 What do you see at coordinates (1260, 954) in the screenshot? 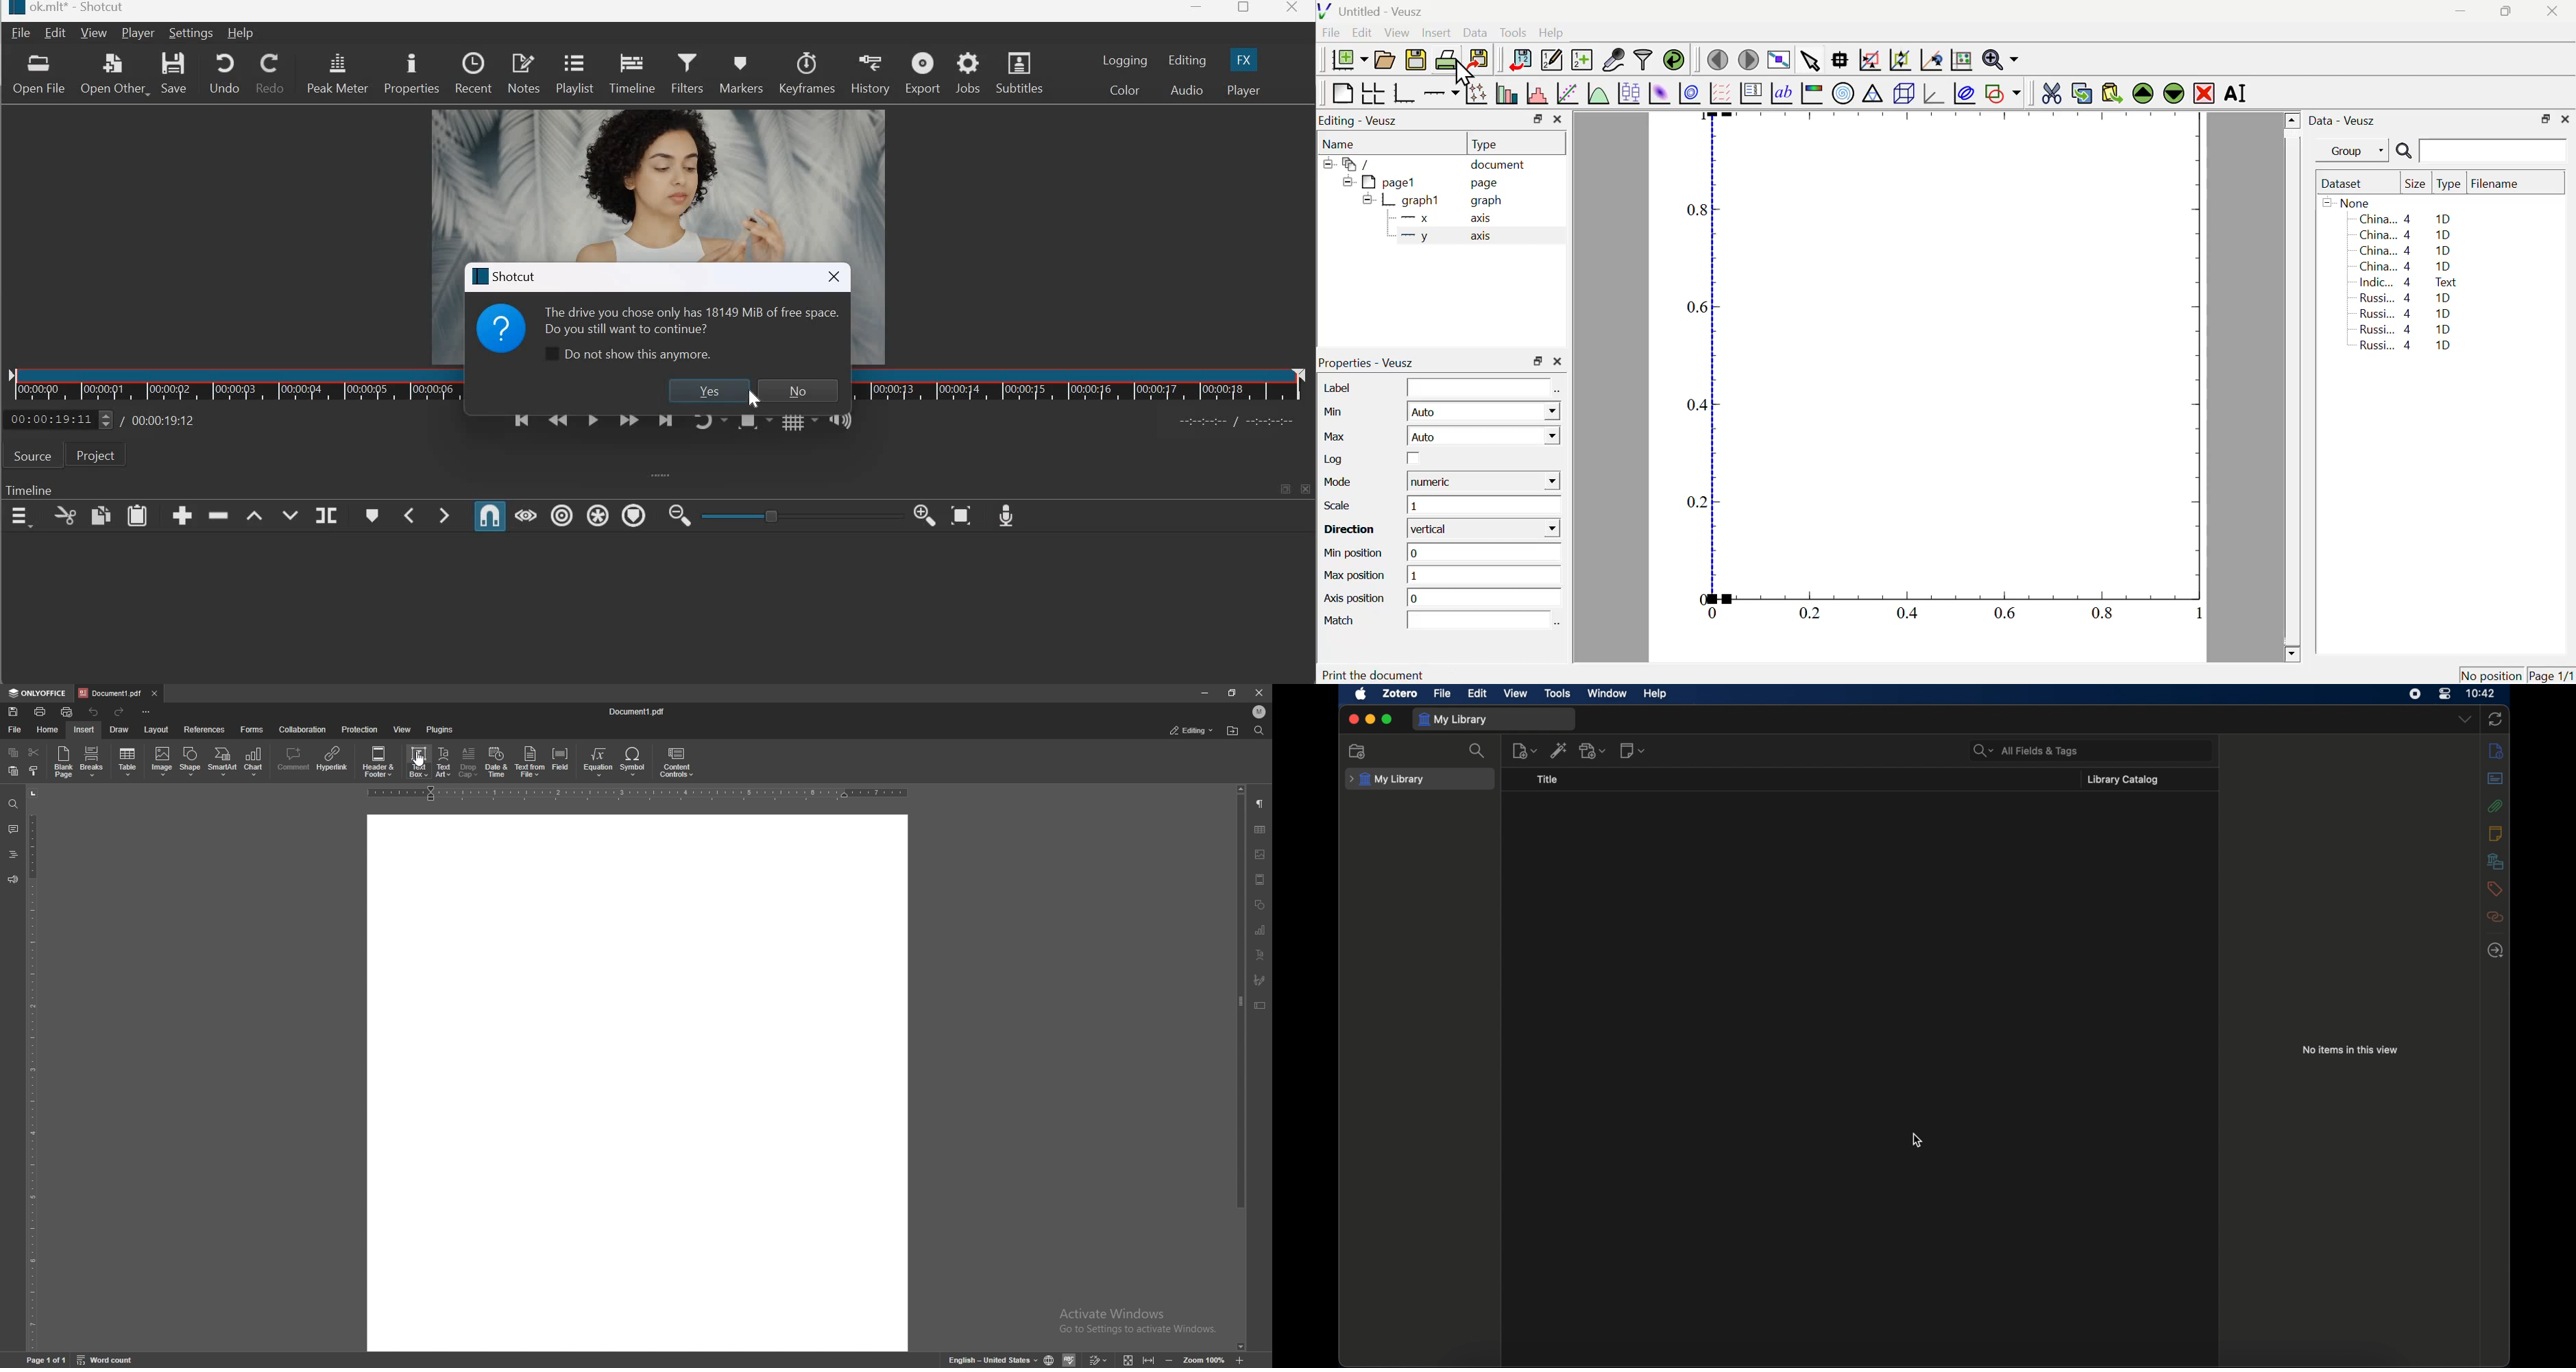
I see `text art` at bounding box center [1260, 954].